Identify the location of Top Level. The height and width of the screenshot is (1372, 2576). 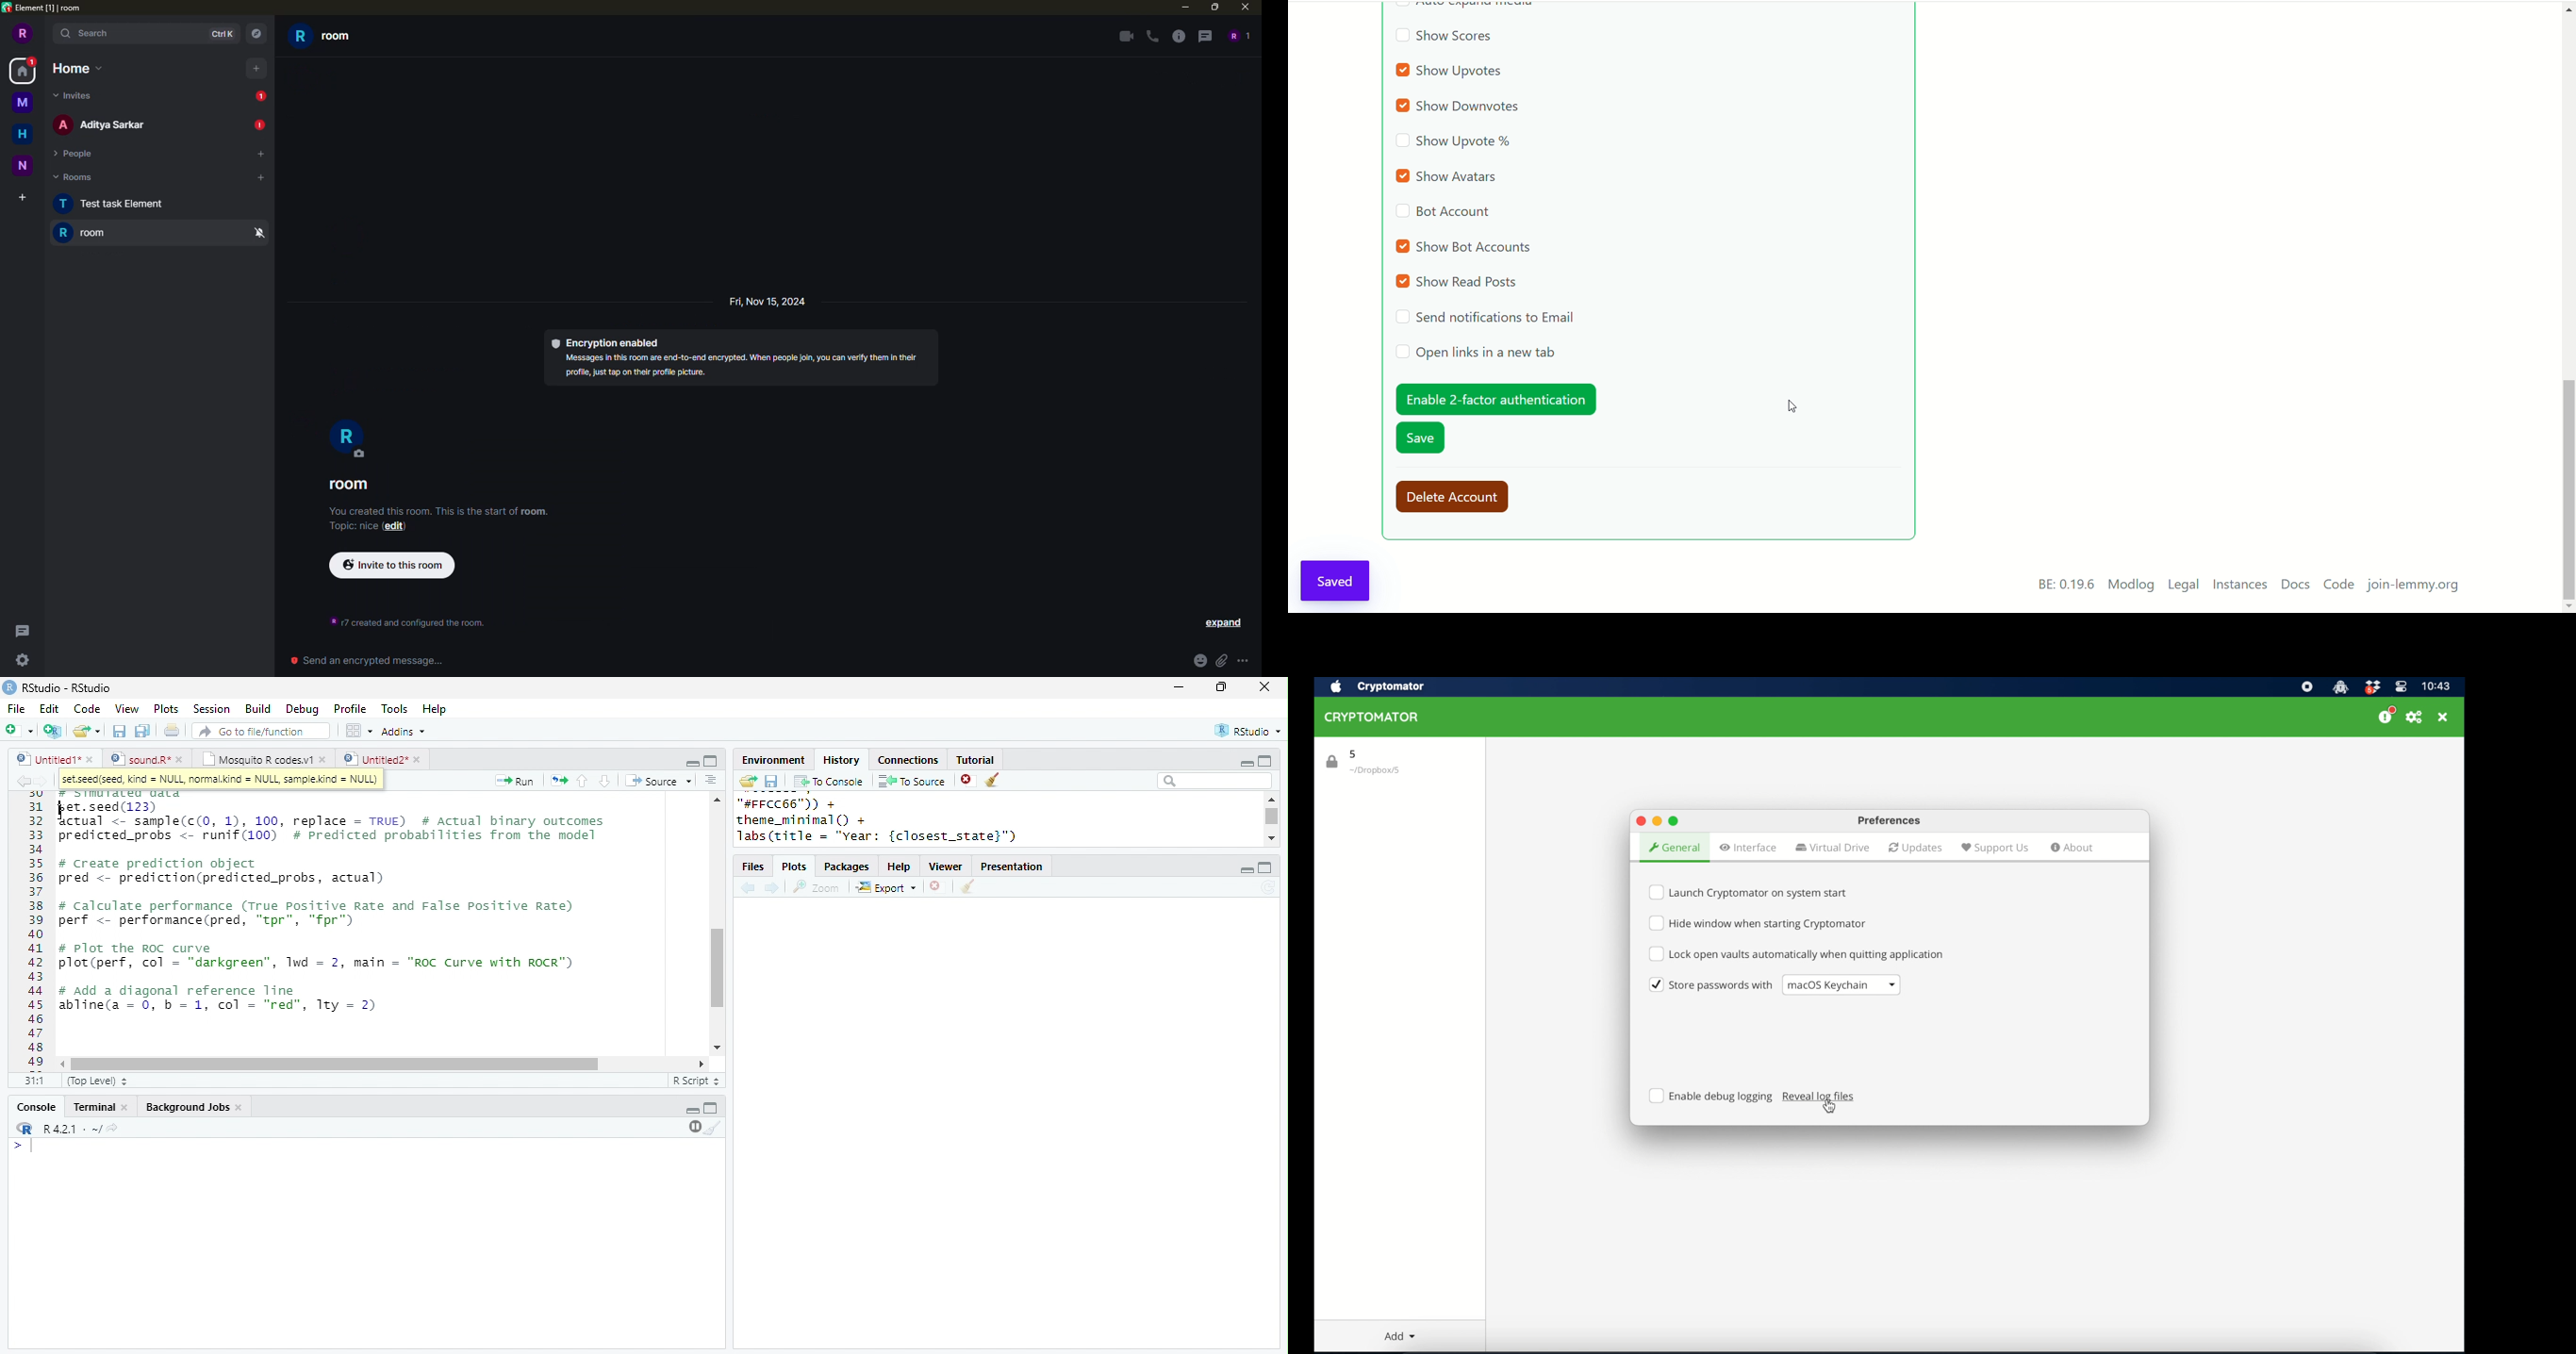
(99, 1081).